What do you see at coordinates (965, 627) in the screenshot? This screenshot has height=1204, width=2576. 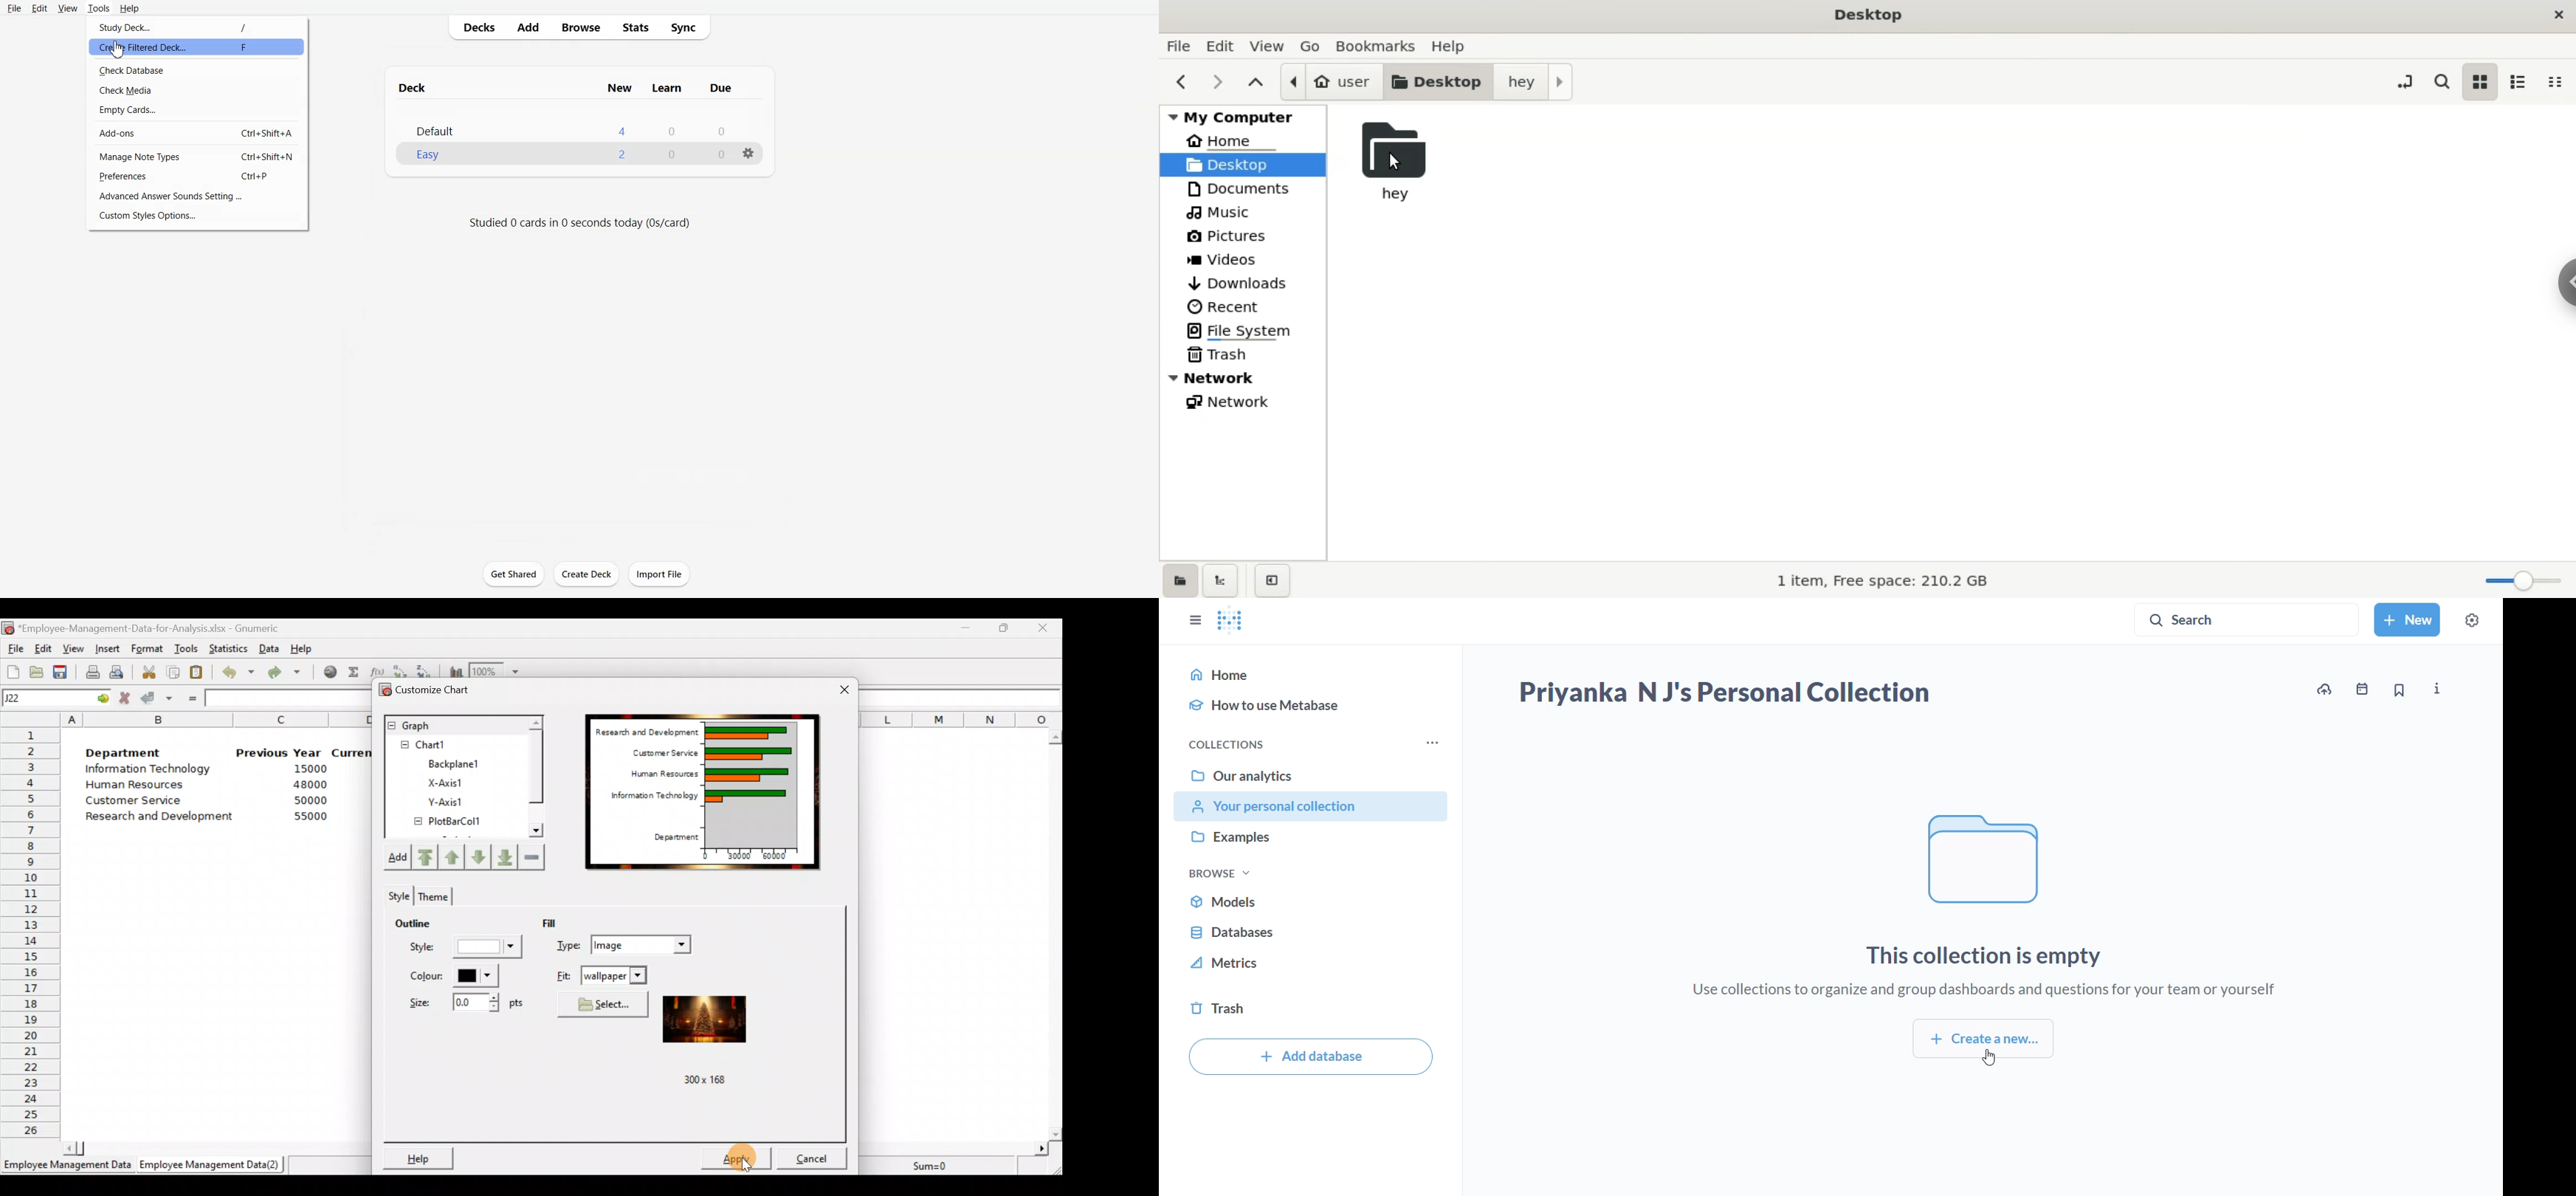 I see `Minimize` at bounding box center [965, 627].